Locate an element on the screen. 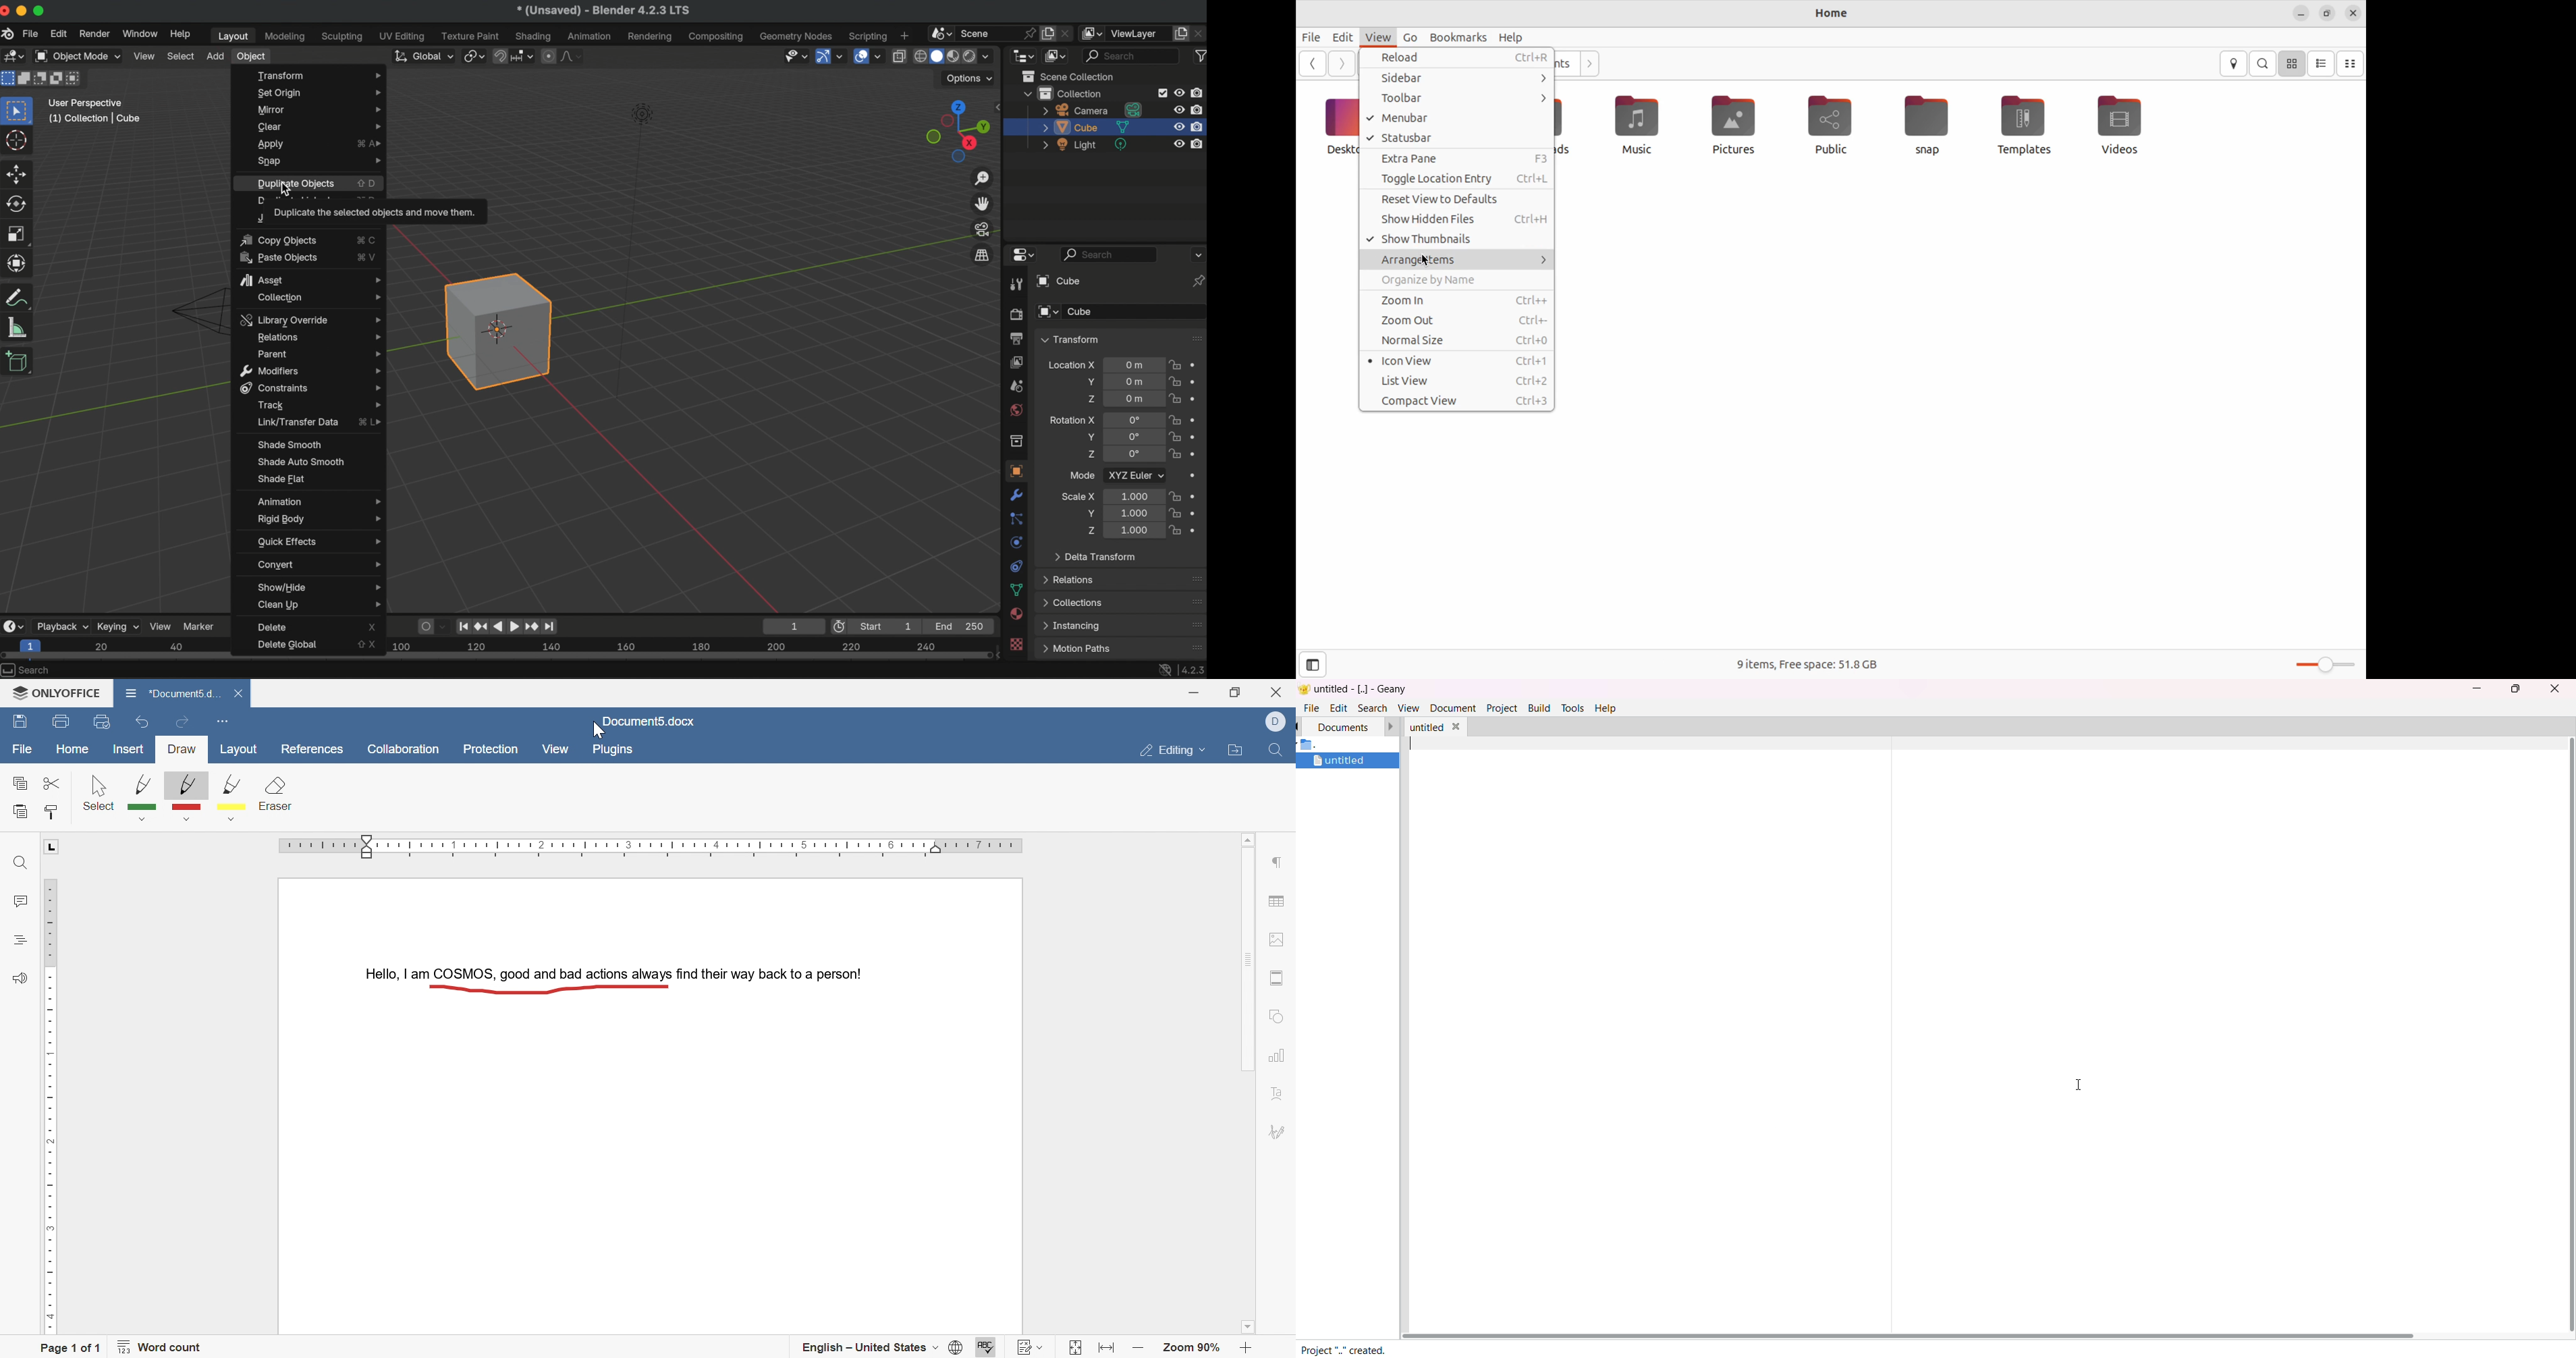  Home is located at coordinates (1824, 15).